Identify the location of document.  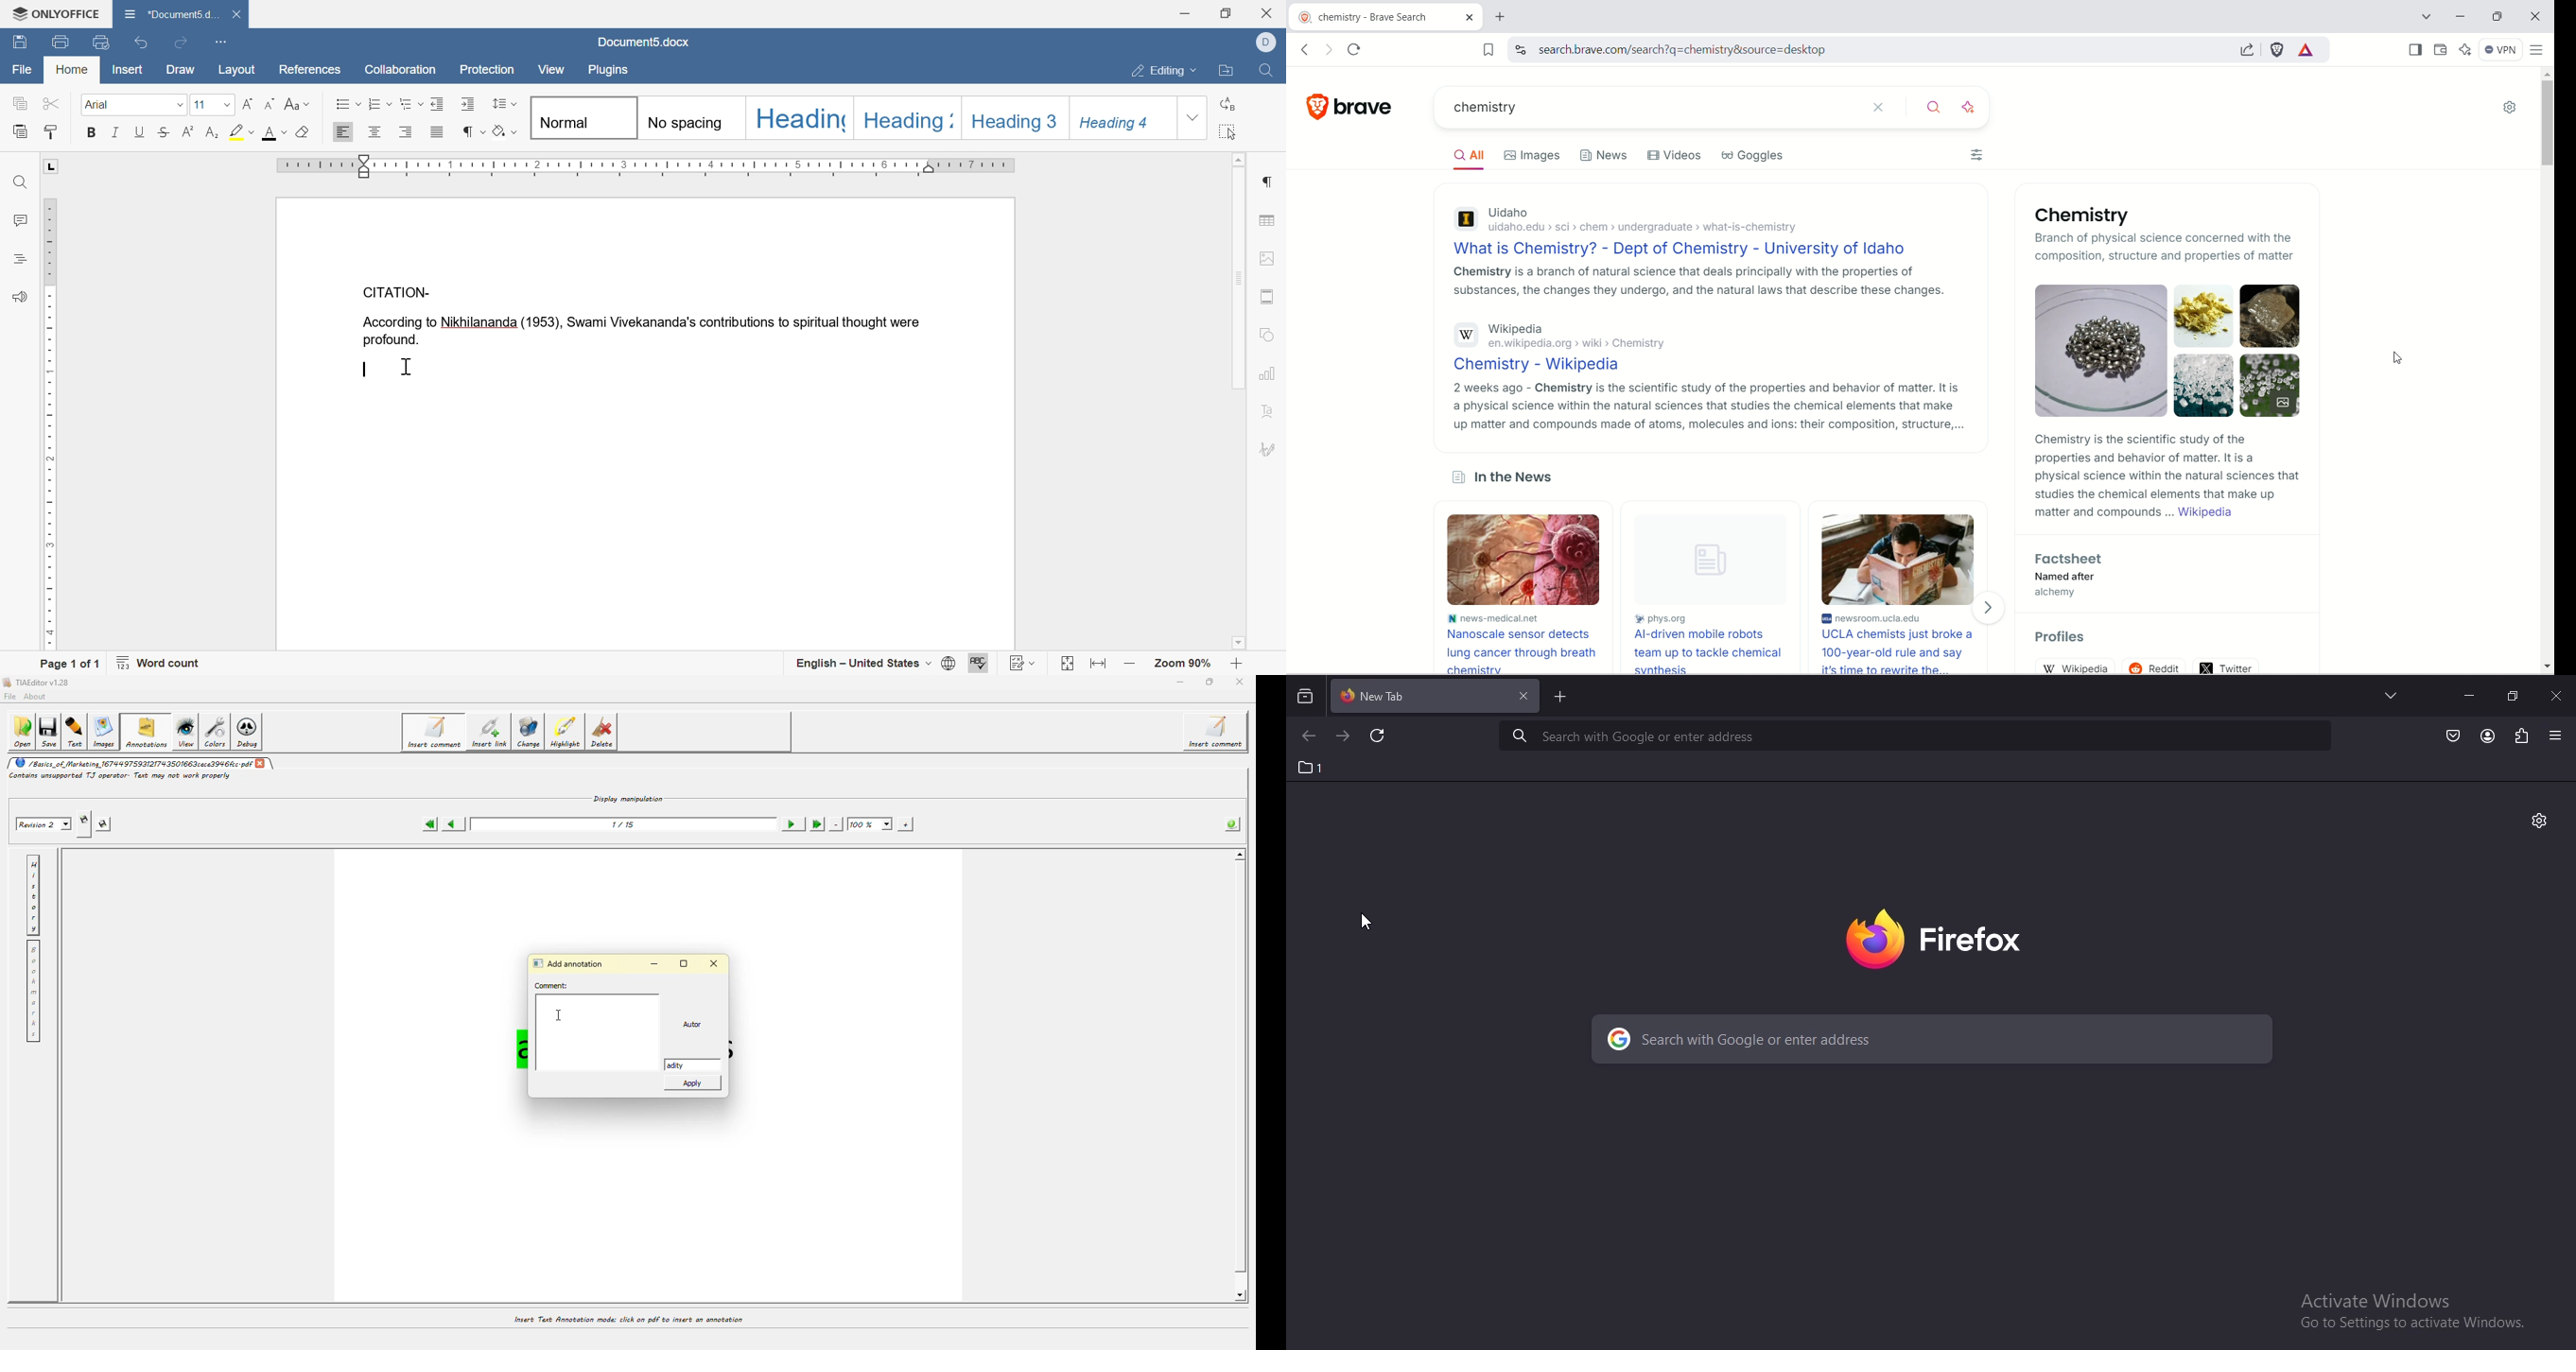
(172, 13).